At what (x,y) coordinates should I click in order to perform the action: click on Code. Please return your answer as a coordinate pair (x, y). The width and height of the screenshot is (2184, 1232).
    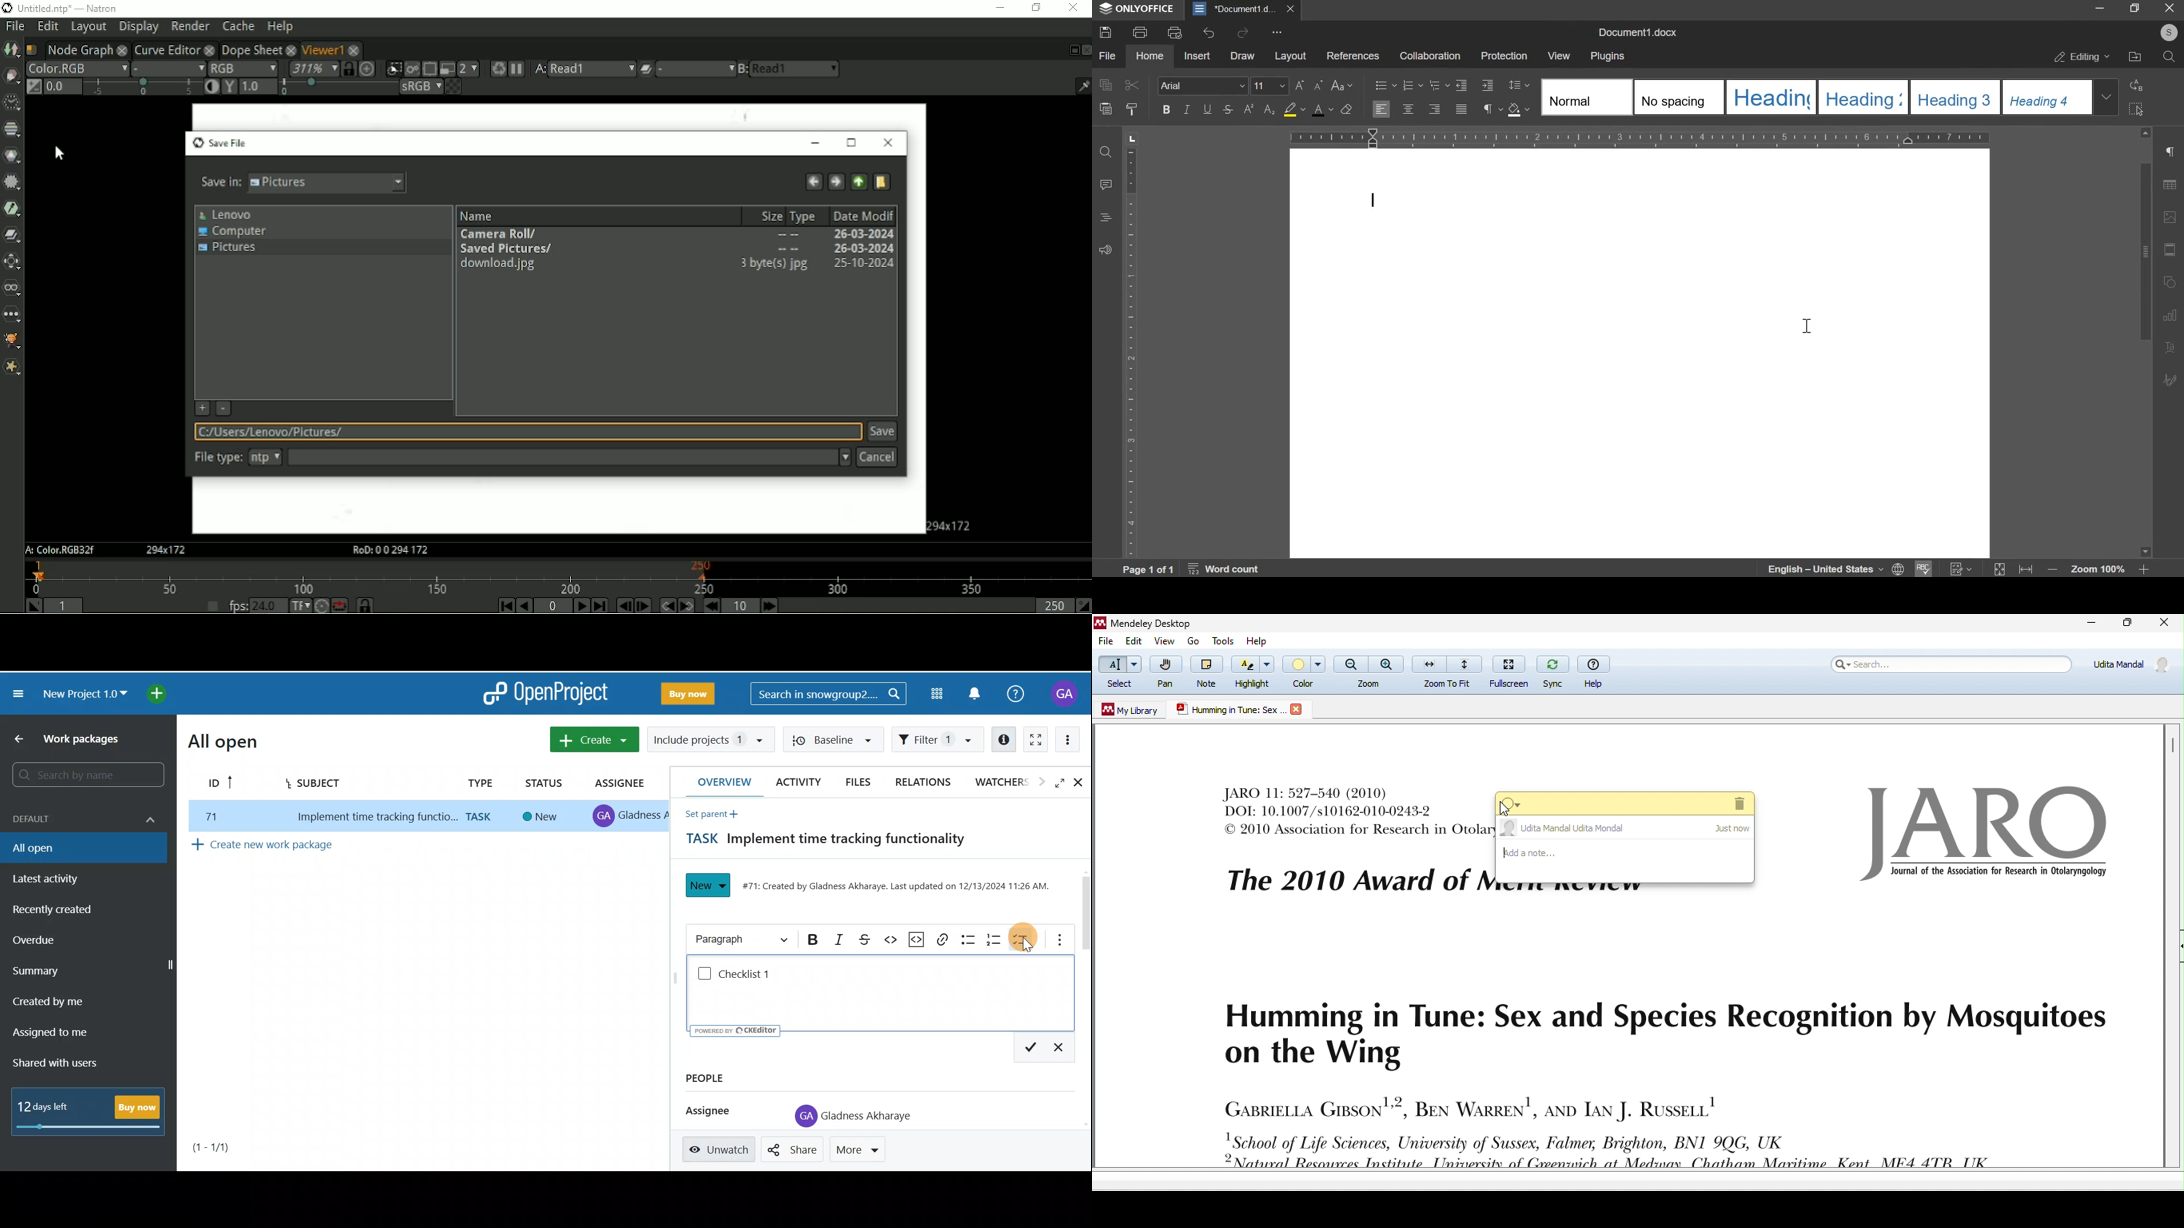
    Looking at the image, I should click on (894, 940).